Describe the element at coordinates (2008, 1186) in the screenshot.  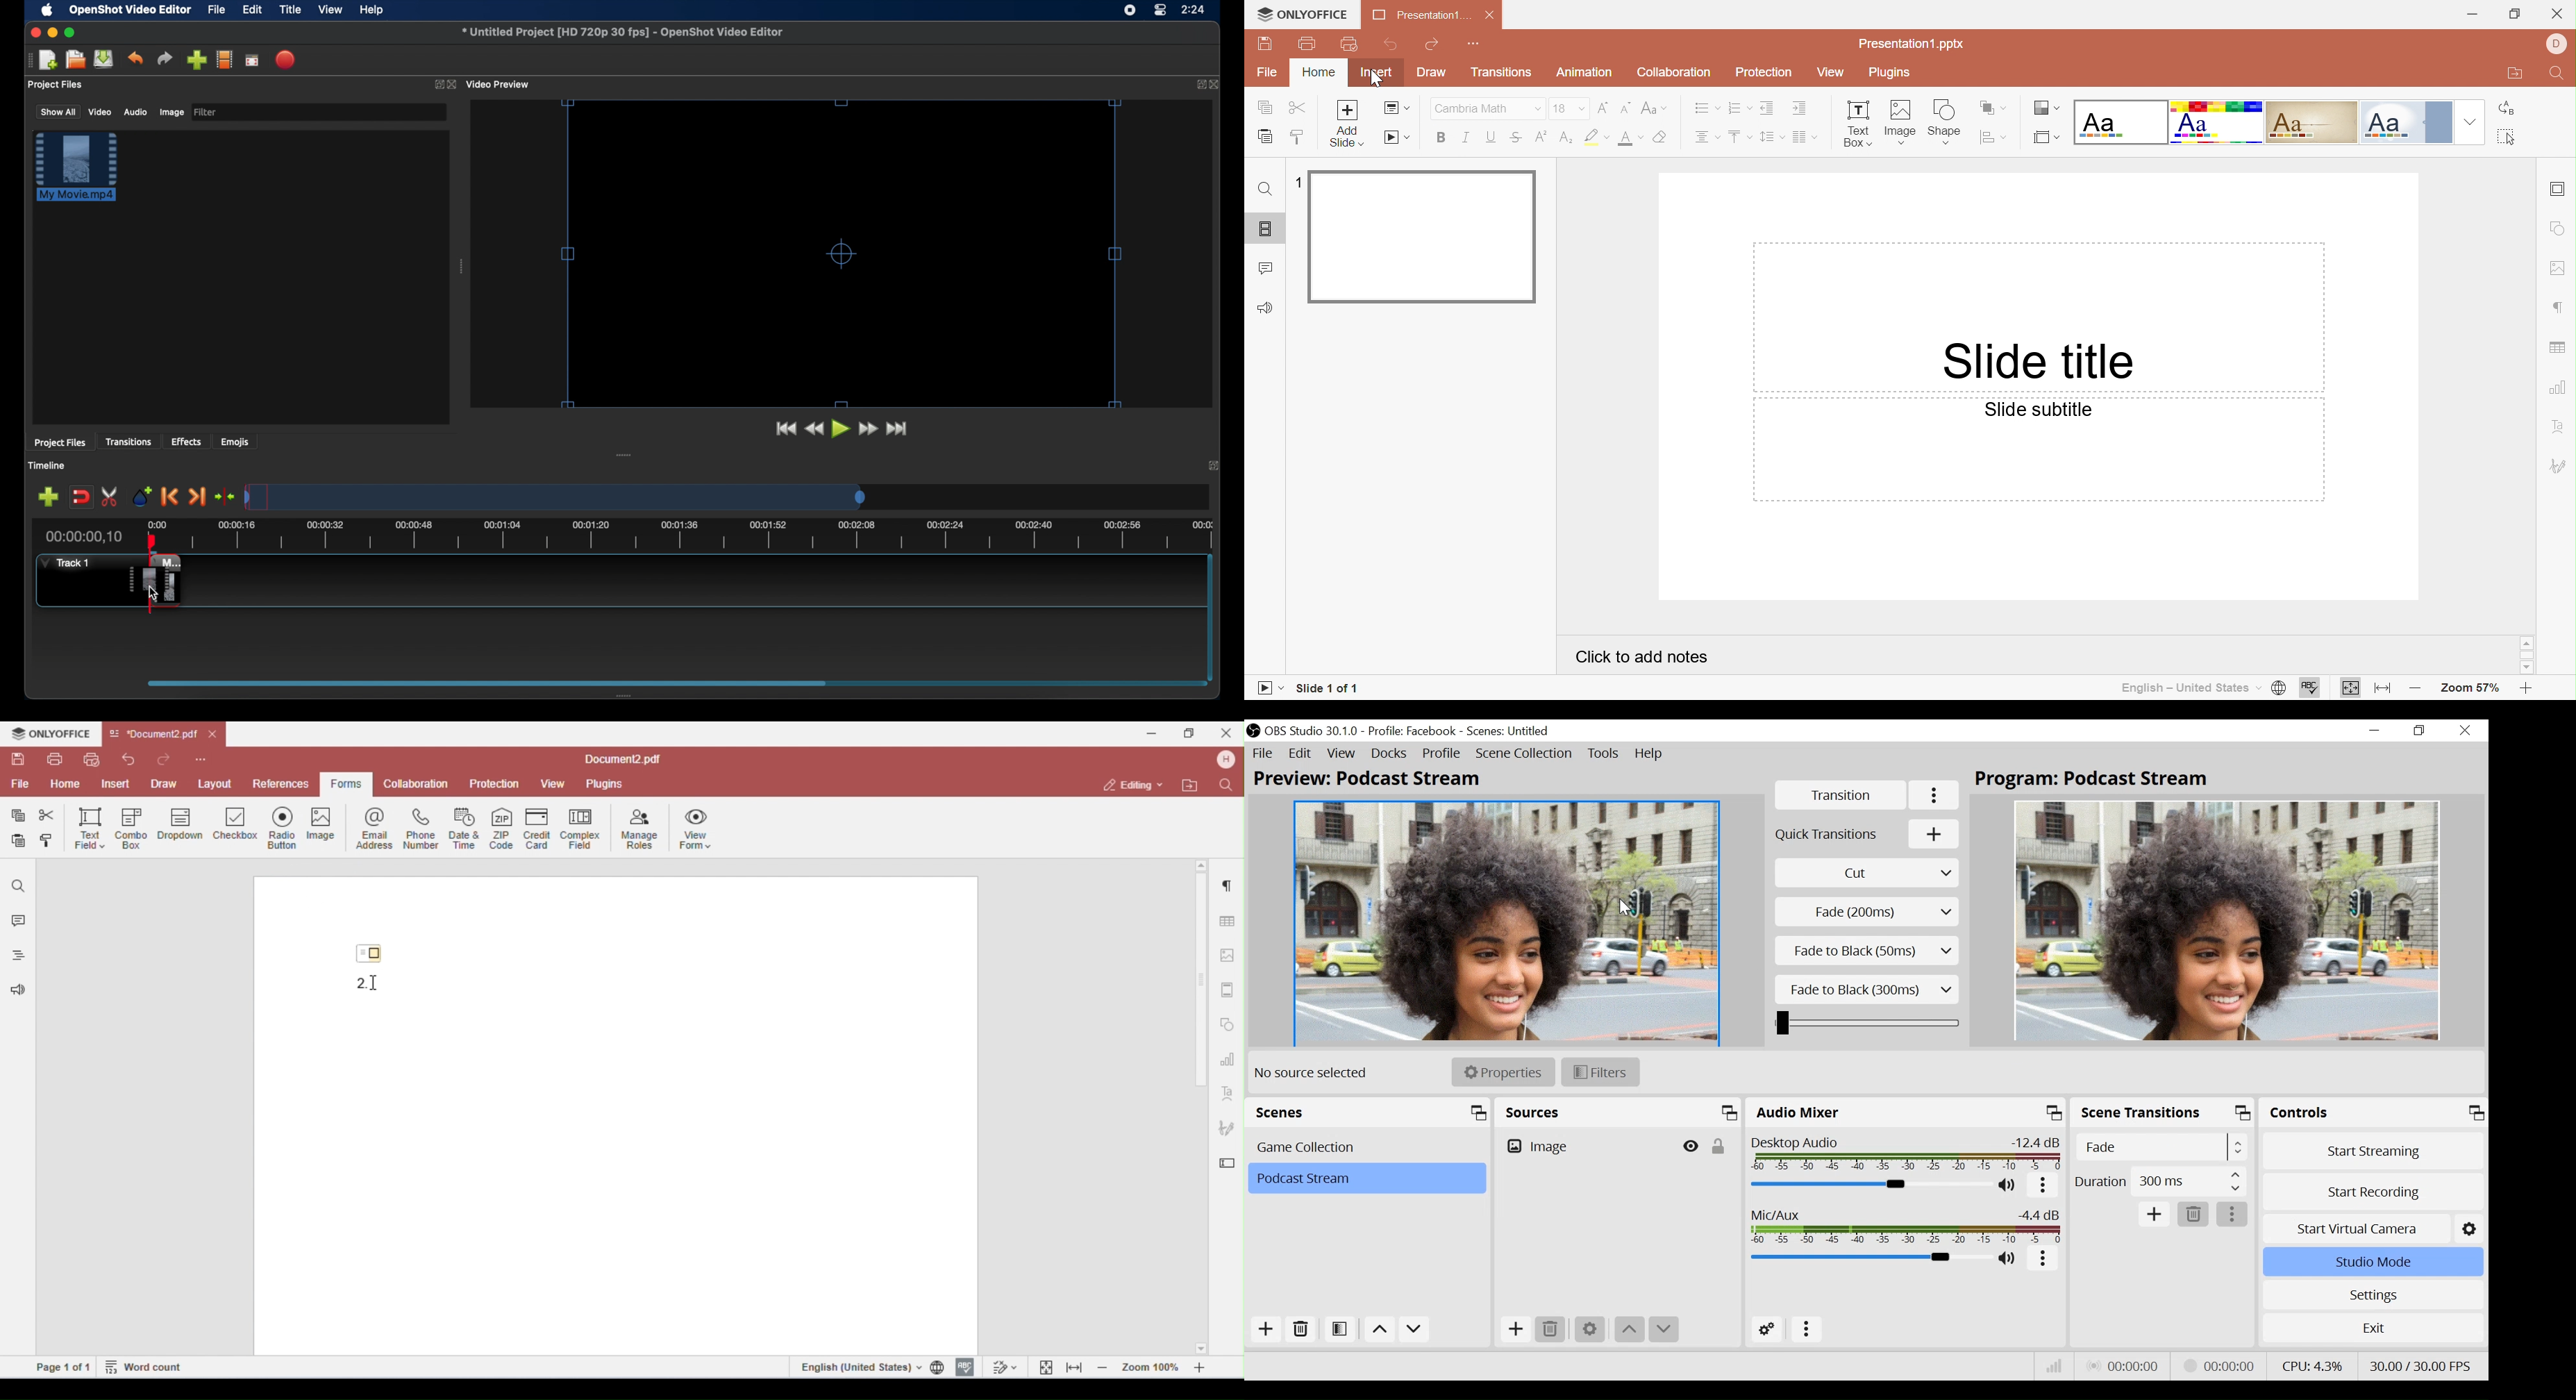
I see `(un)mute` at that location.